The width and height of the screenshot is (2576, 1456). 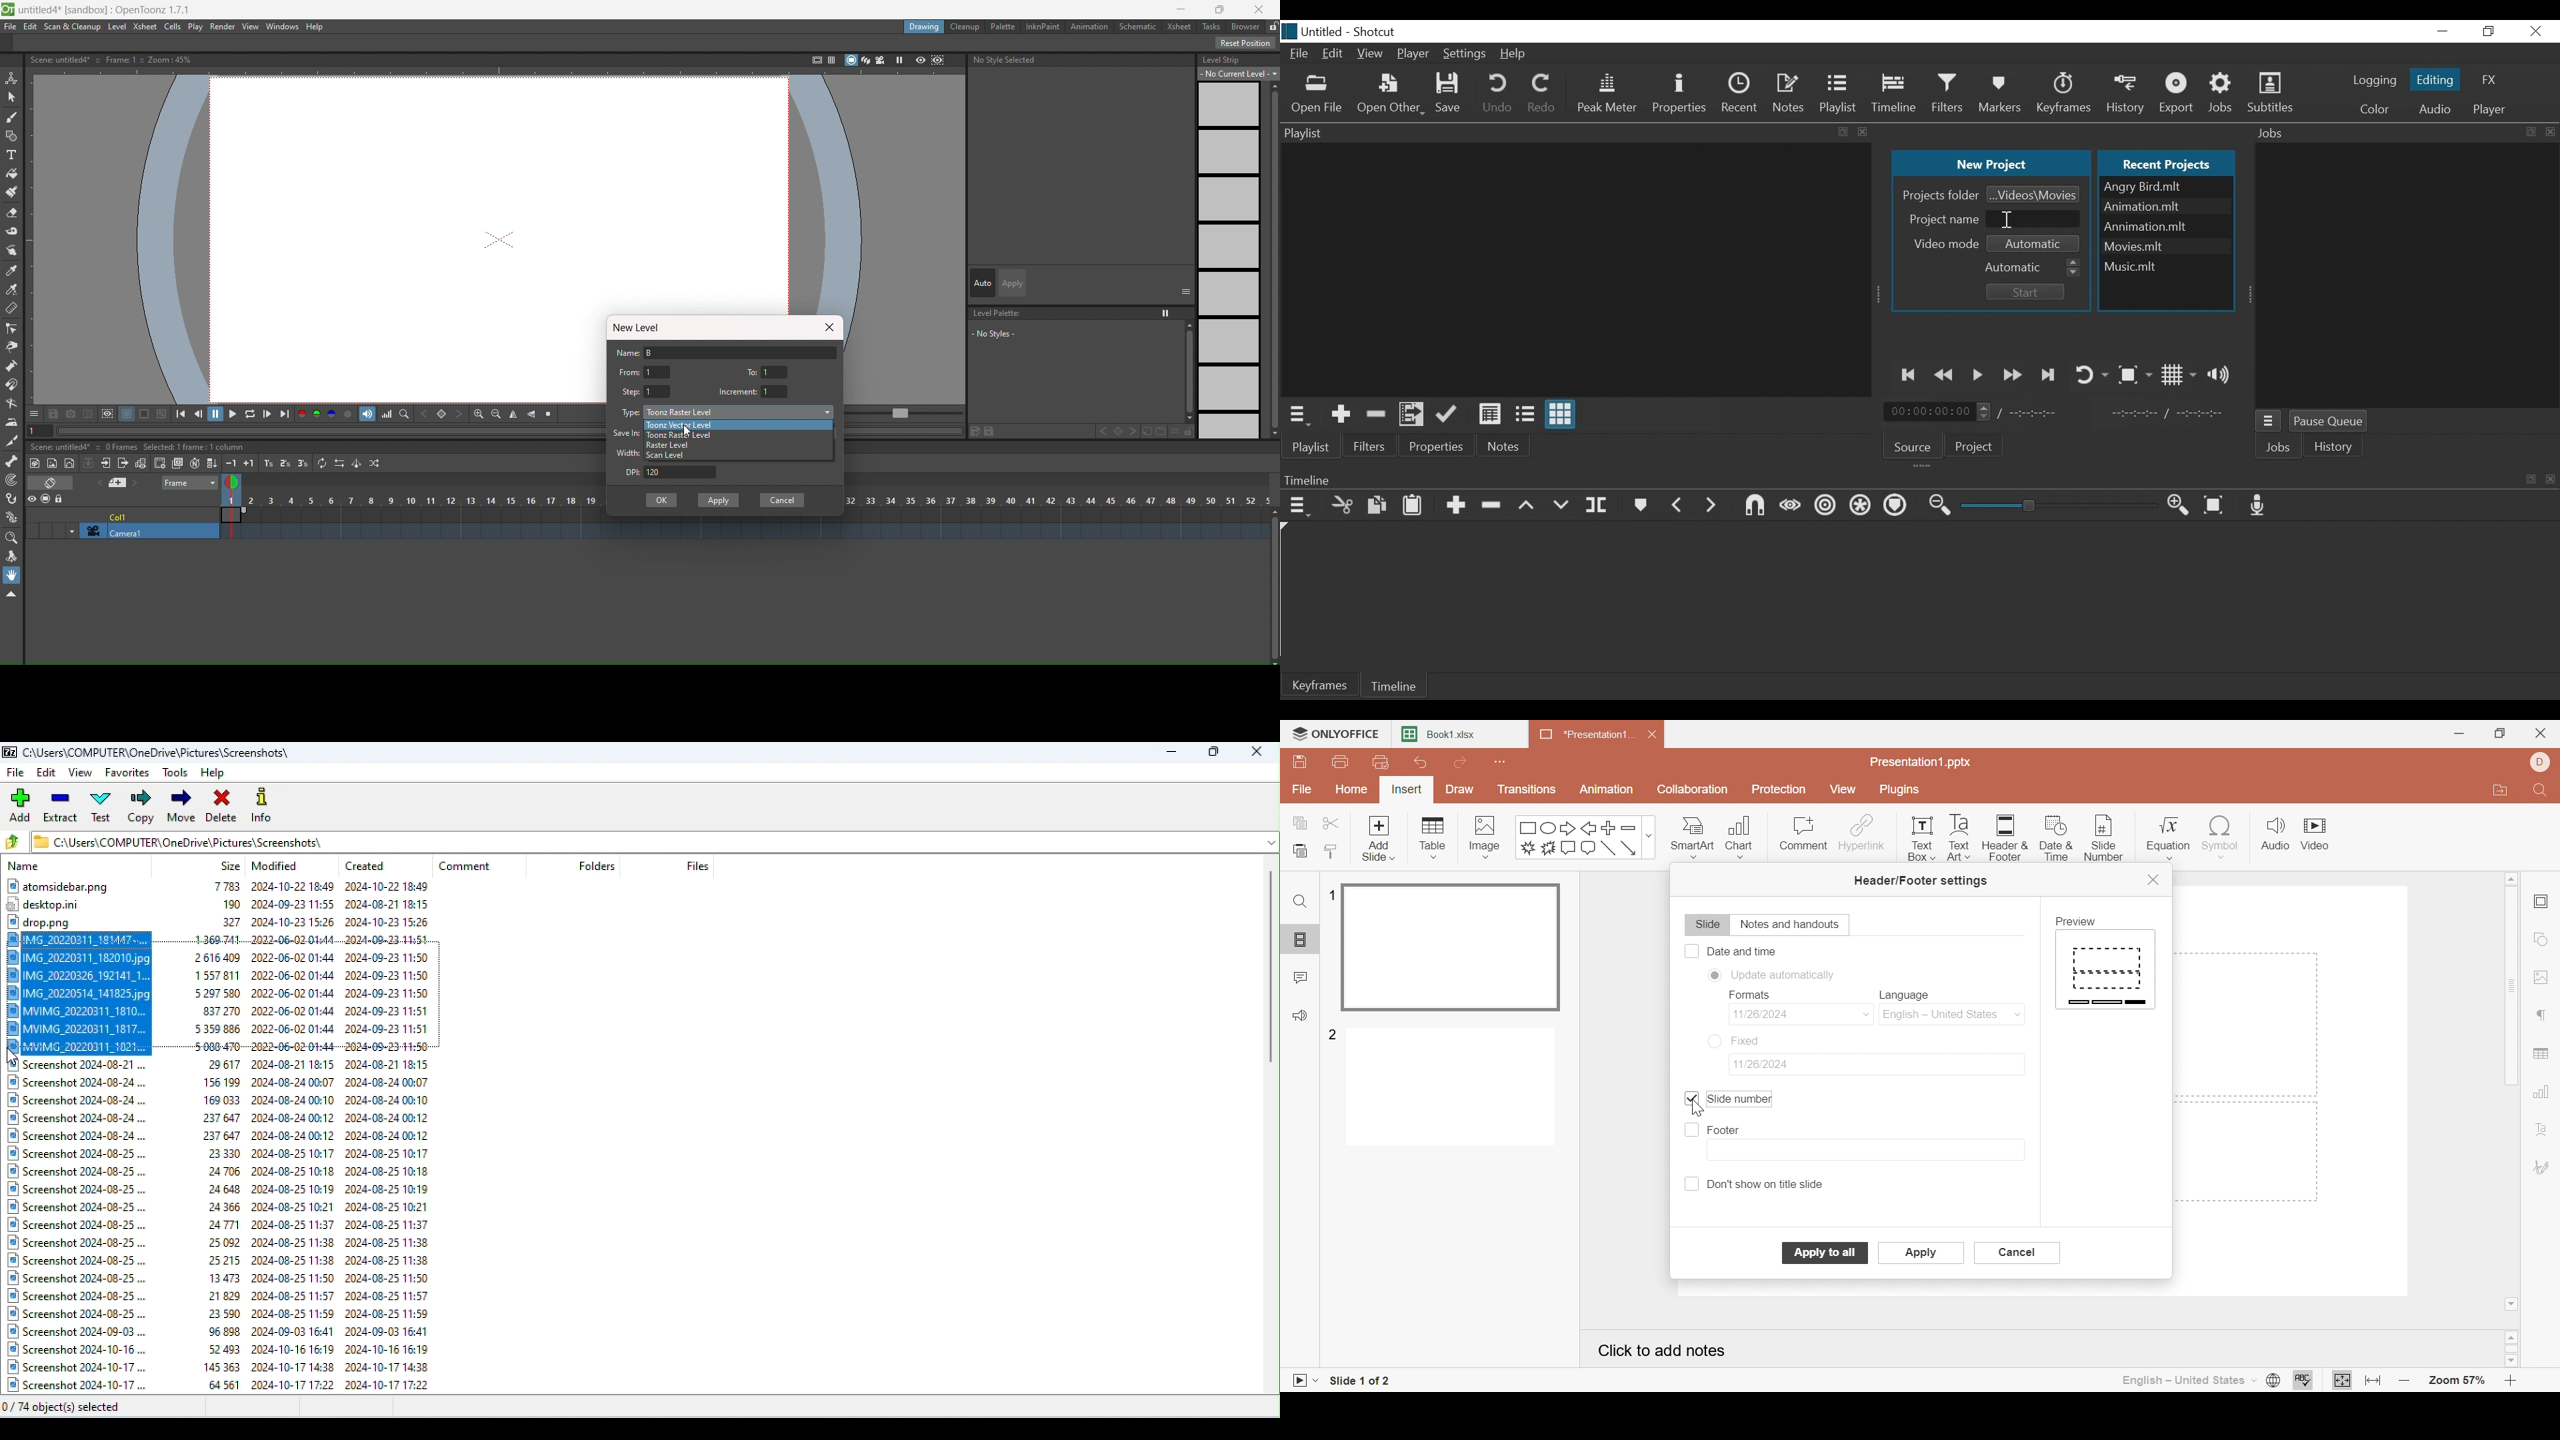 I want to click on Smart, so click(x=1691, y=835).